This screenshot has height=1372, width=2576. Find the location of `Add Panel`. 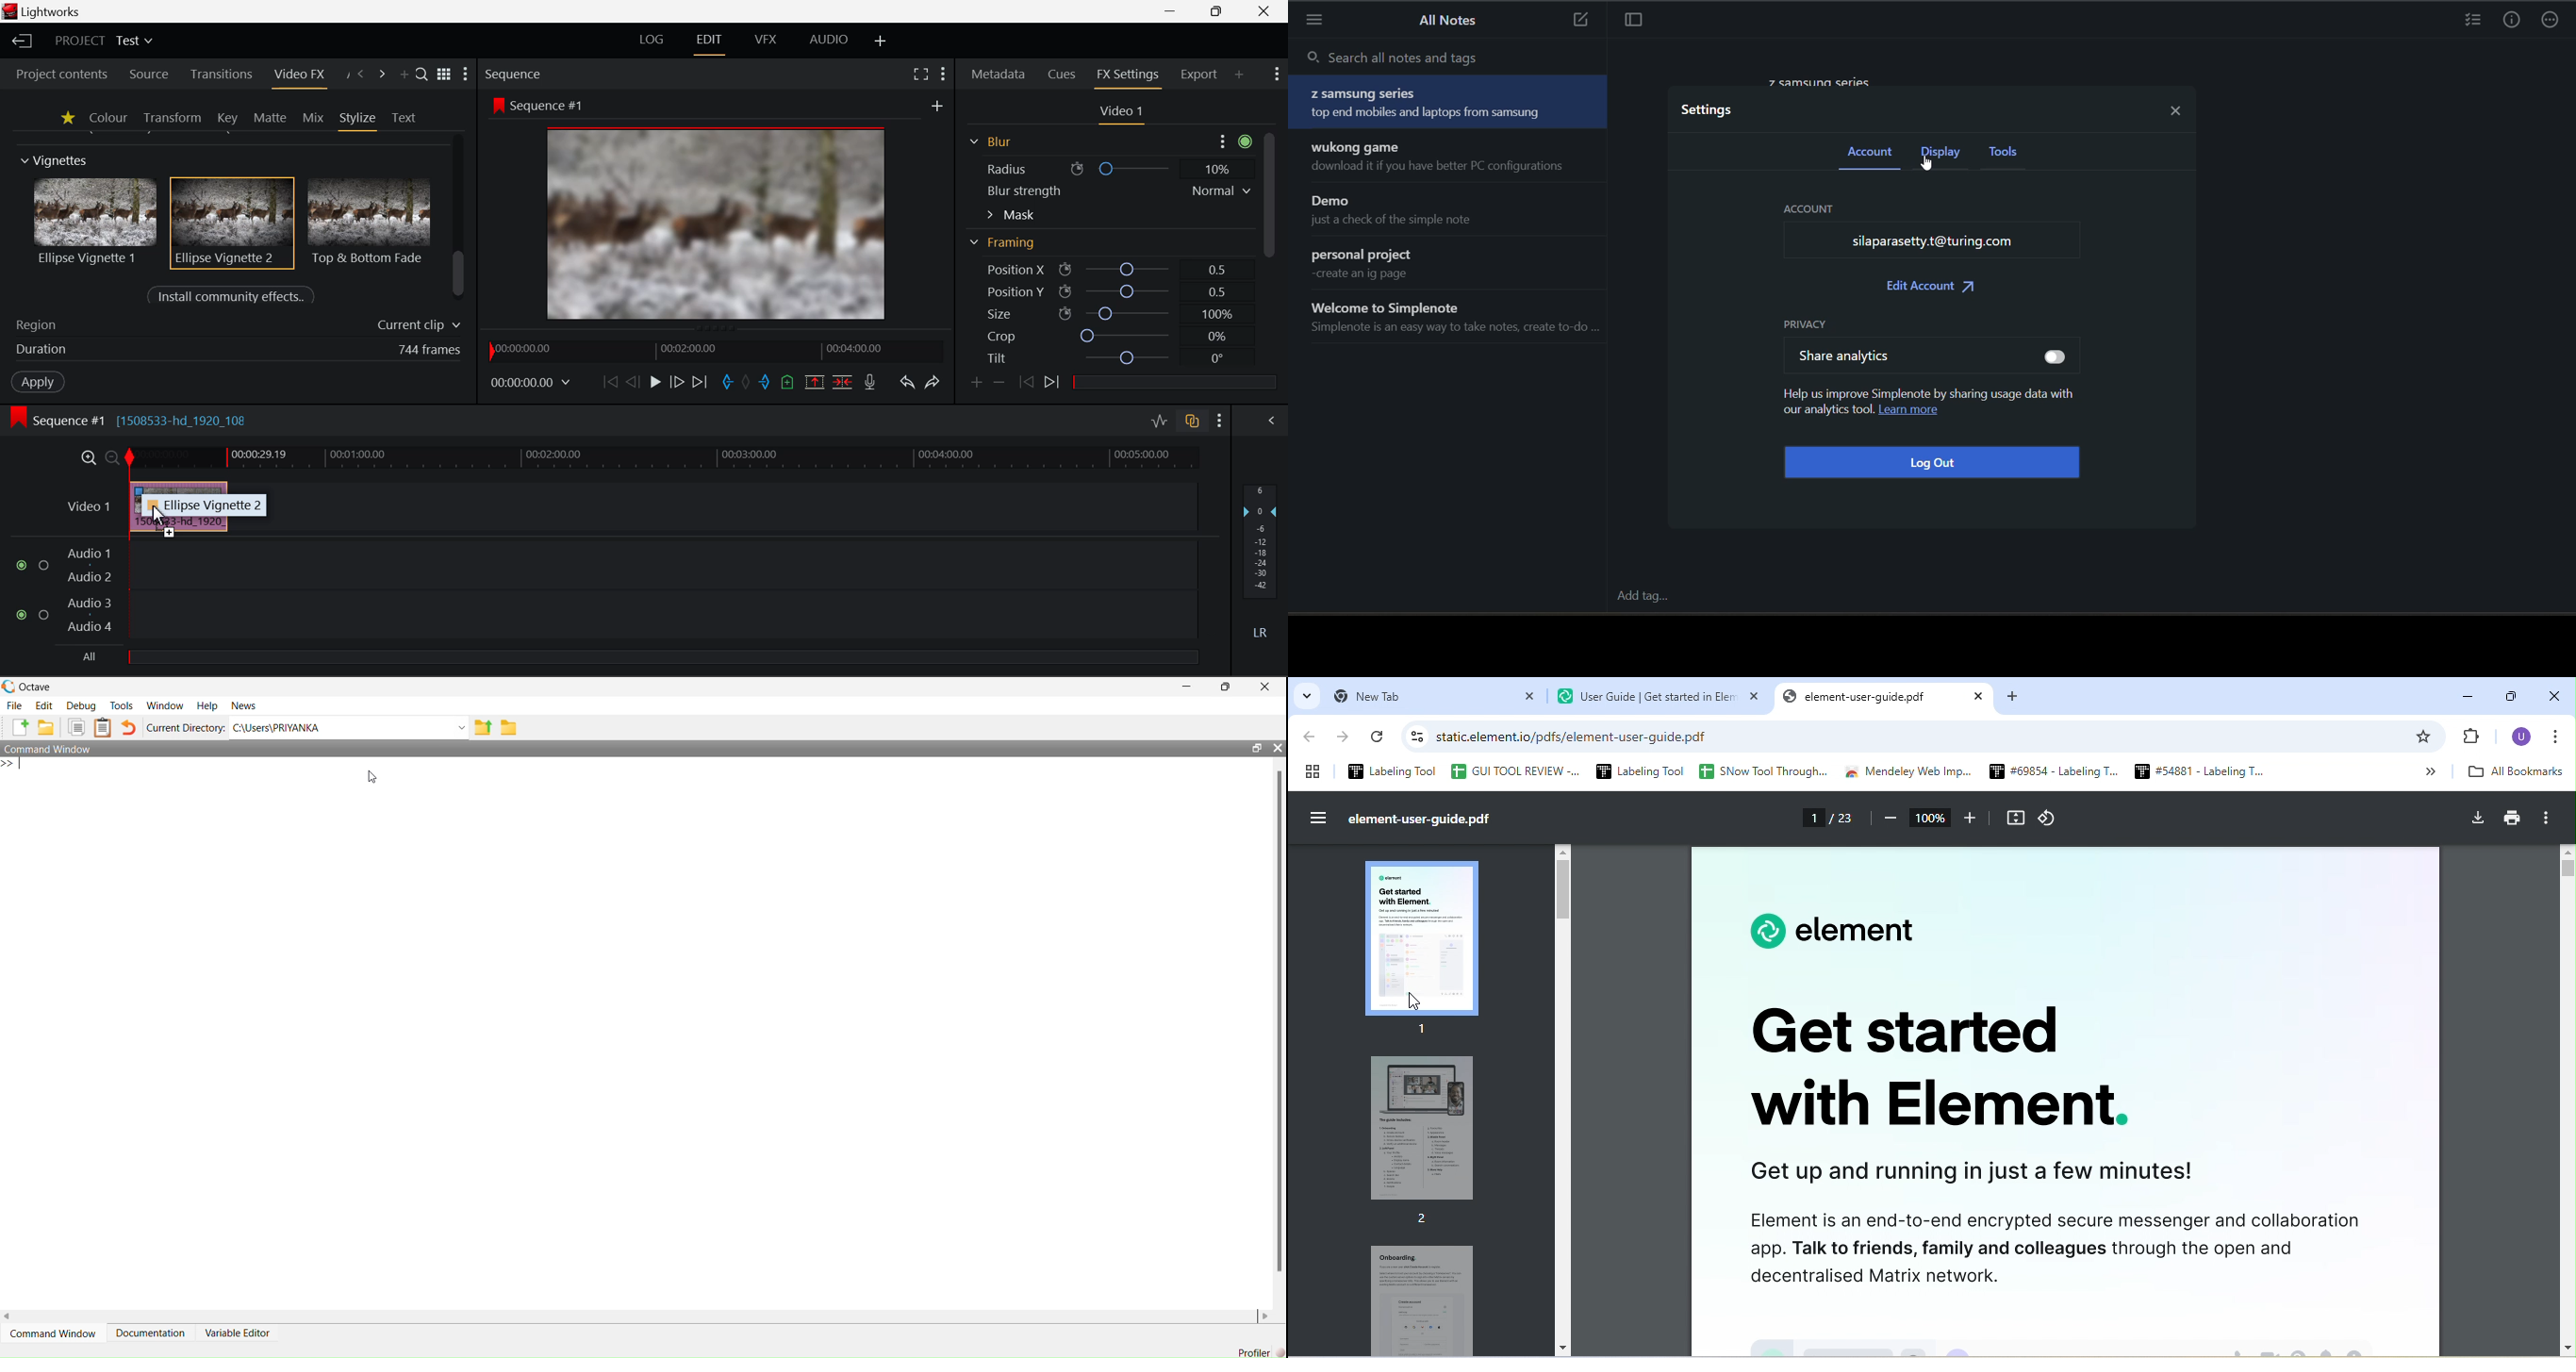

Add Panel is located at coordinates (404, 76).